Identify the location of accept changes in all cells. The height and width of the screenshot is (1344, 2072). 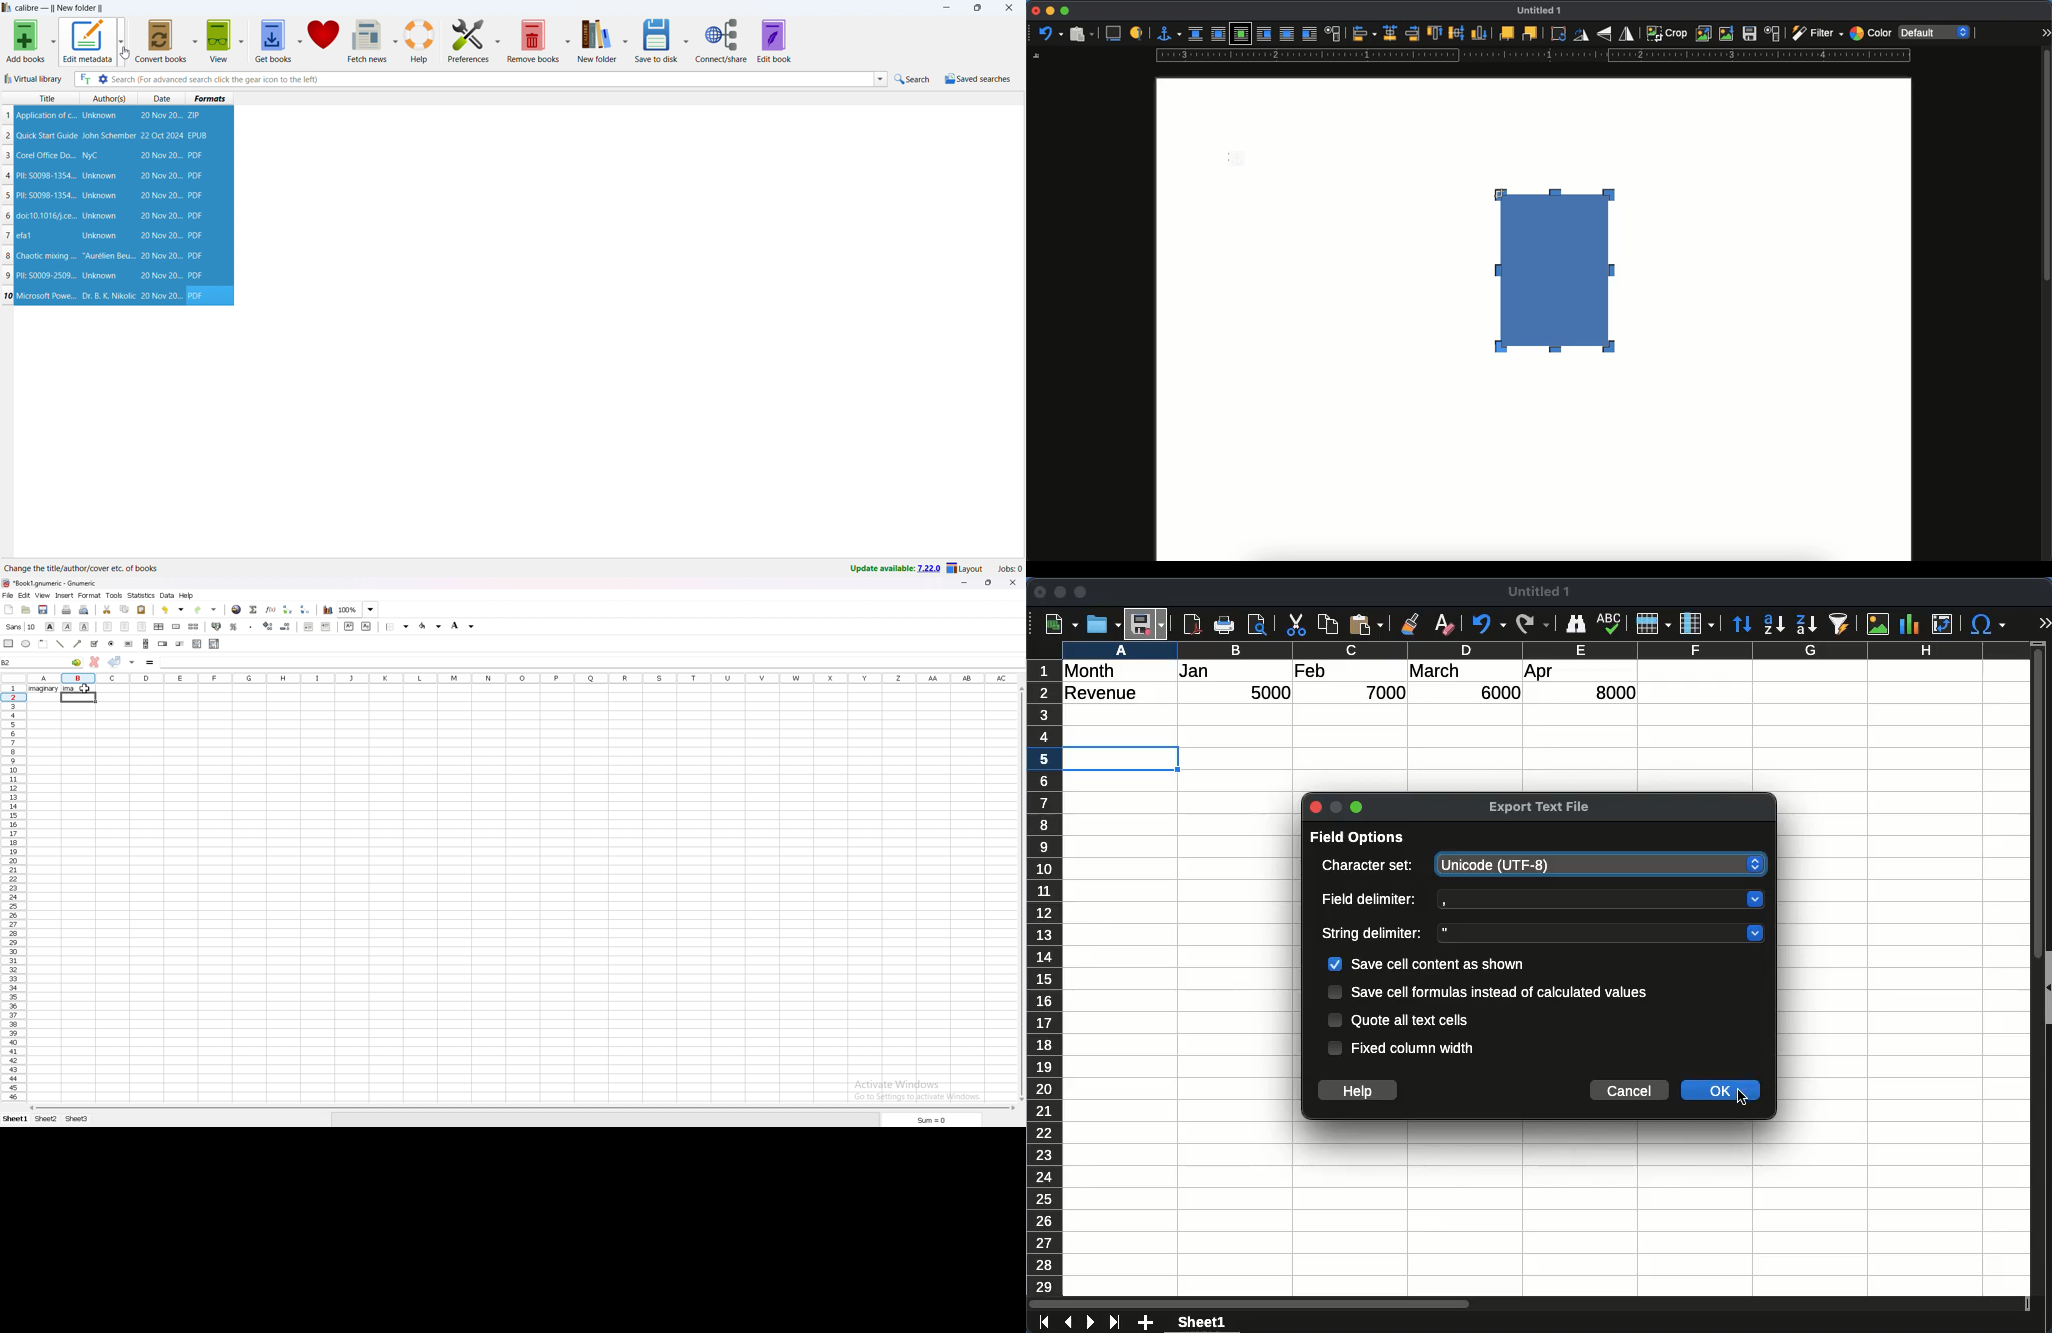
(133, 662).